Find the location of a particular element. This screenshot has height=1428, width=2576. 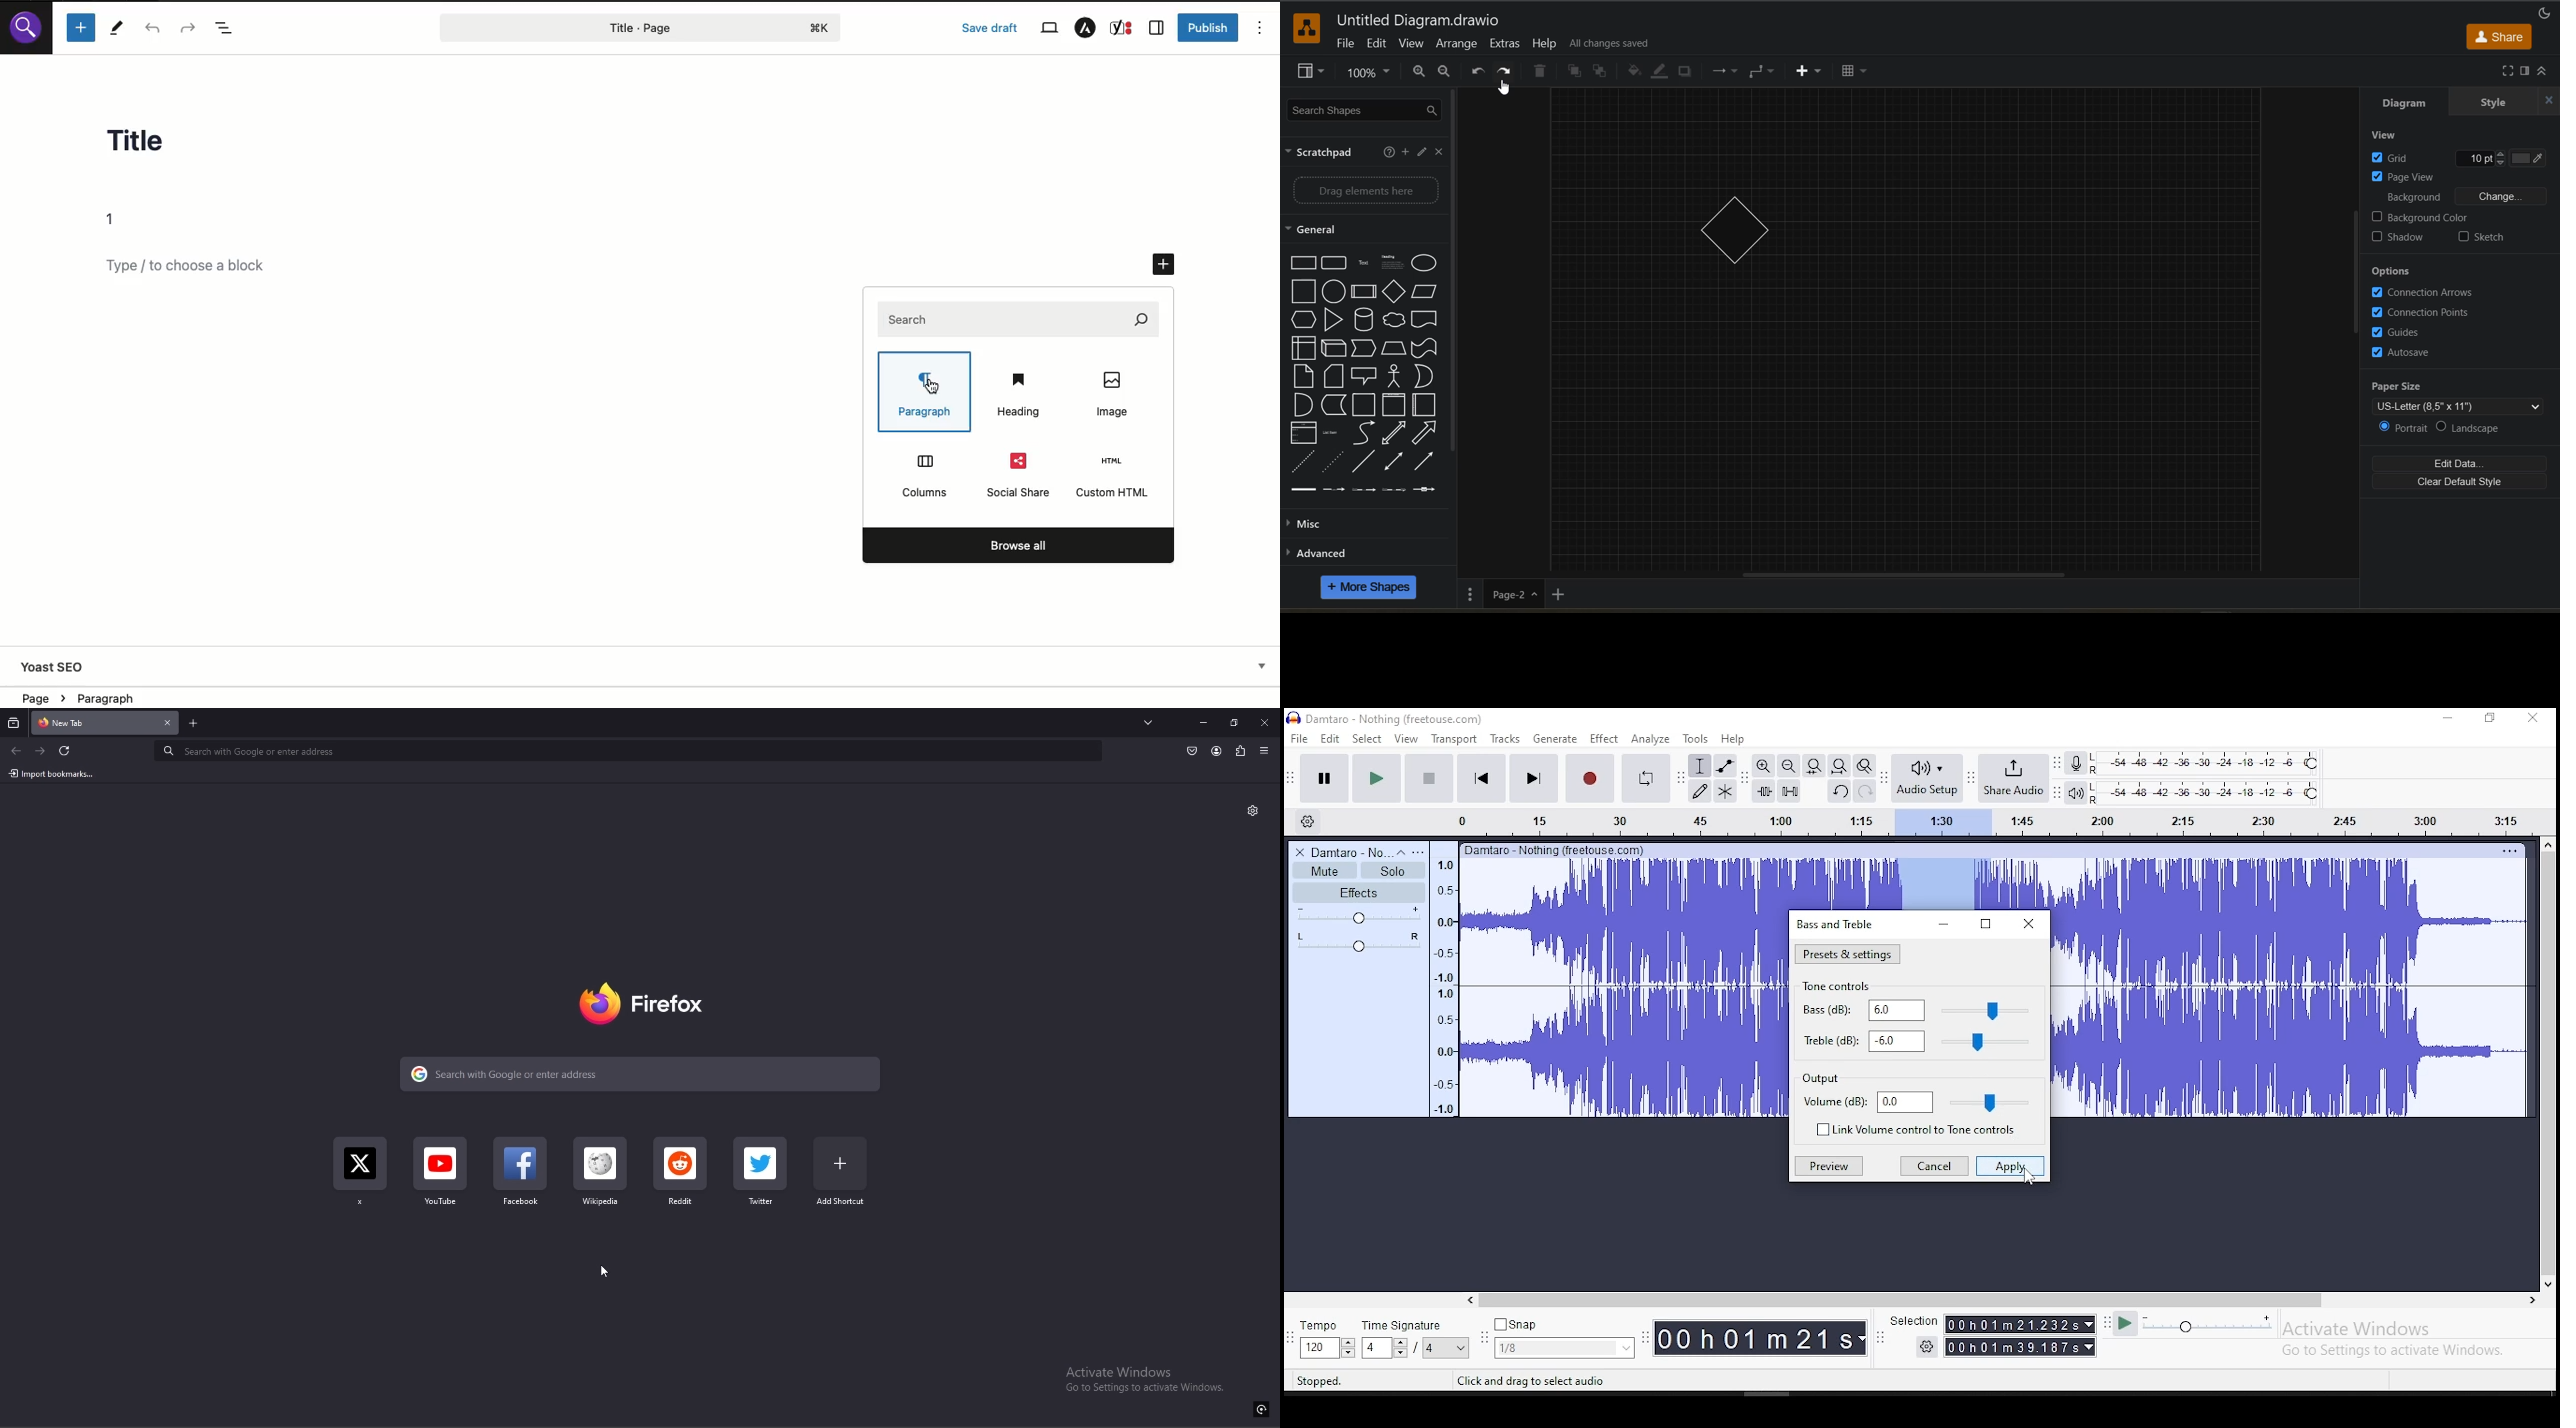

/4 is located at coordinates (1430, 1347).